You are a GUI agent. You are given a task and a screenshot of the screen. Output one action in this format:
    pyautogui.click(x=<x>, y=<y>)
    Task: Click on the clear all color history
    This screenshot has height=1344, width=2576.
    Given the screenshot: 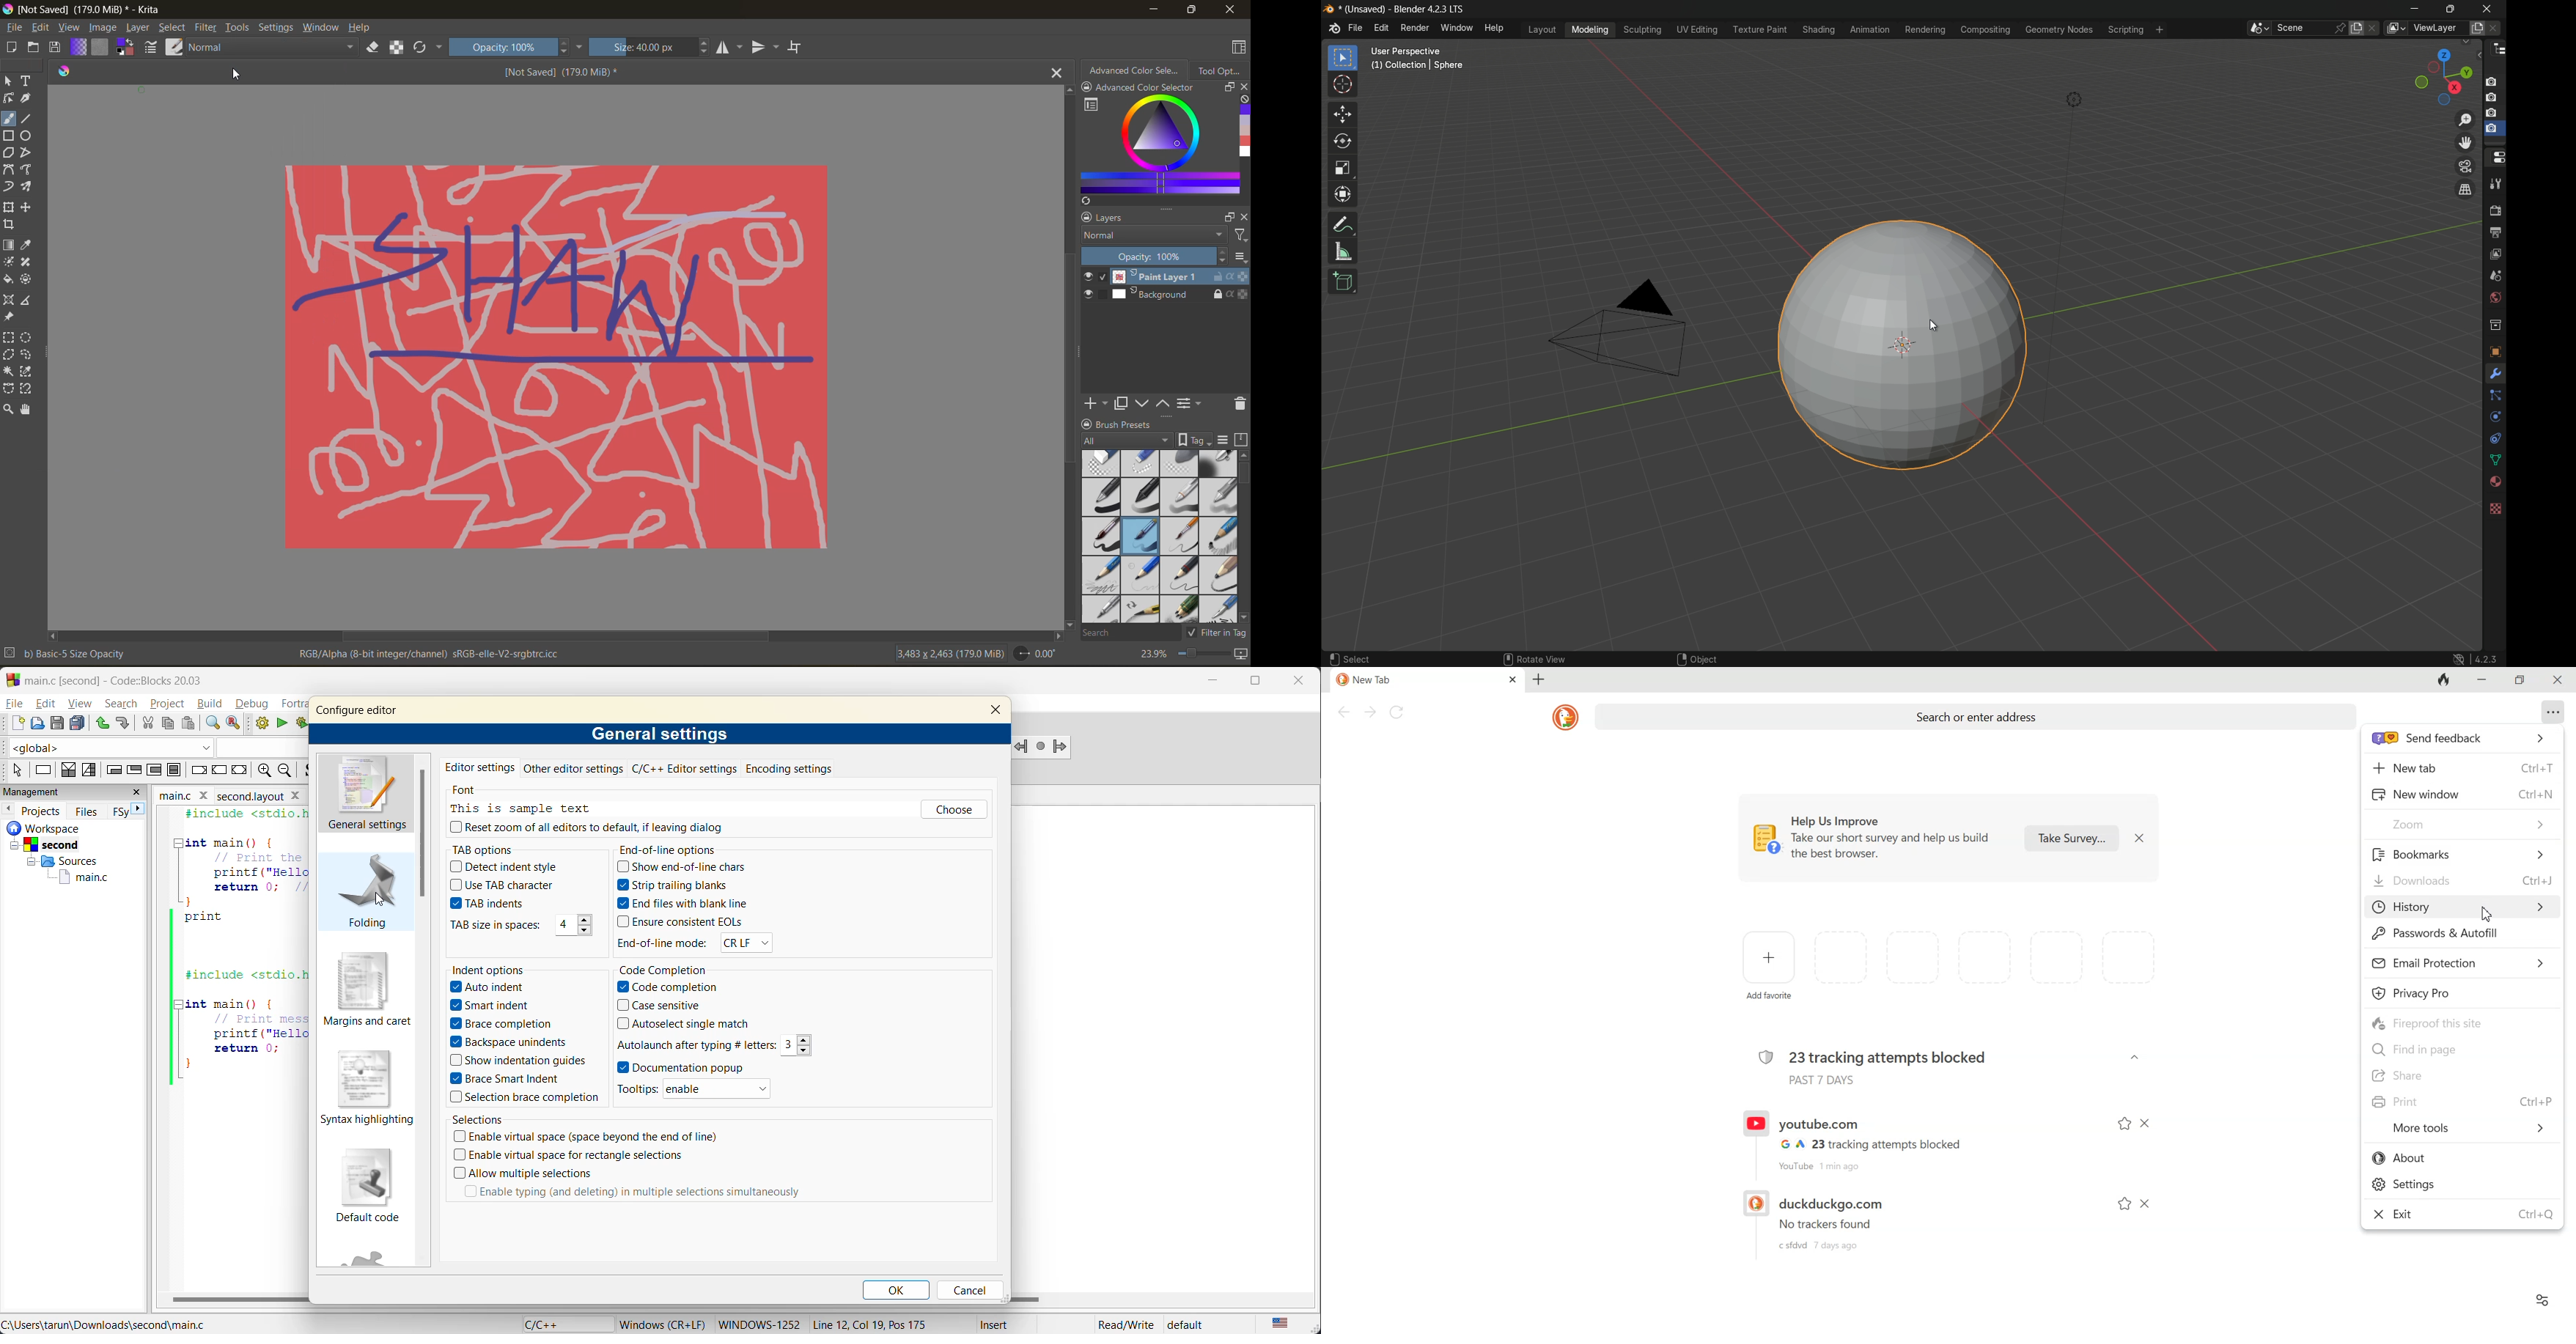 What is the action you would take?
    pyautogui.click(x=1243, y=100)
    